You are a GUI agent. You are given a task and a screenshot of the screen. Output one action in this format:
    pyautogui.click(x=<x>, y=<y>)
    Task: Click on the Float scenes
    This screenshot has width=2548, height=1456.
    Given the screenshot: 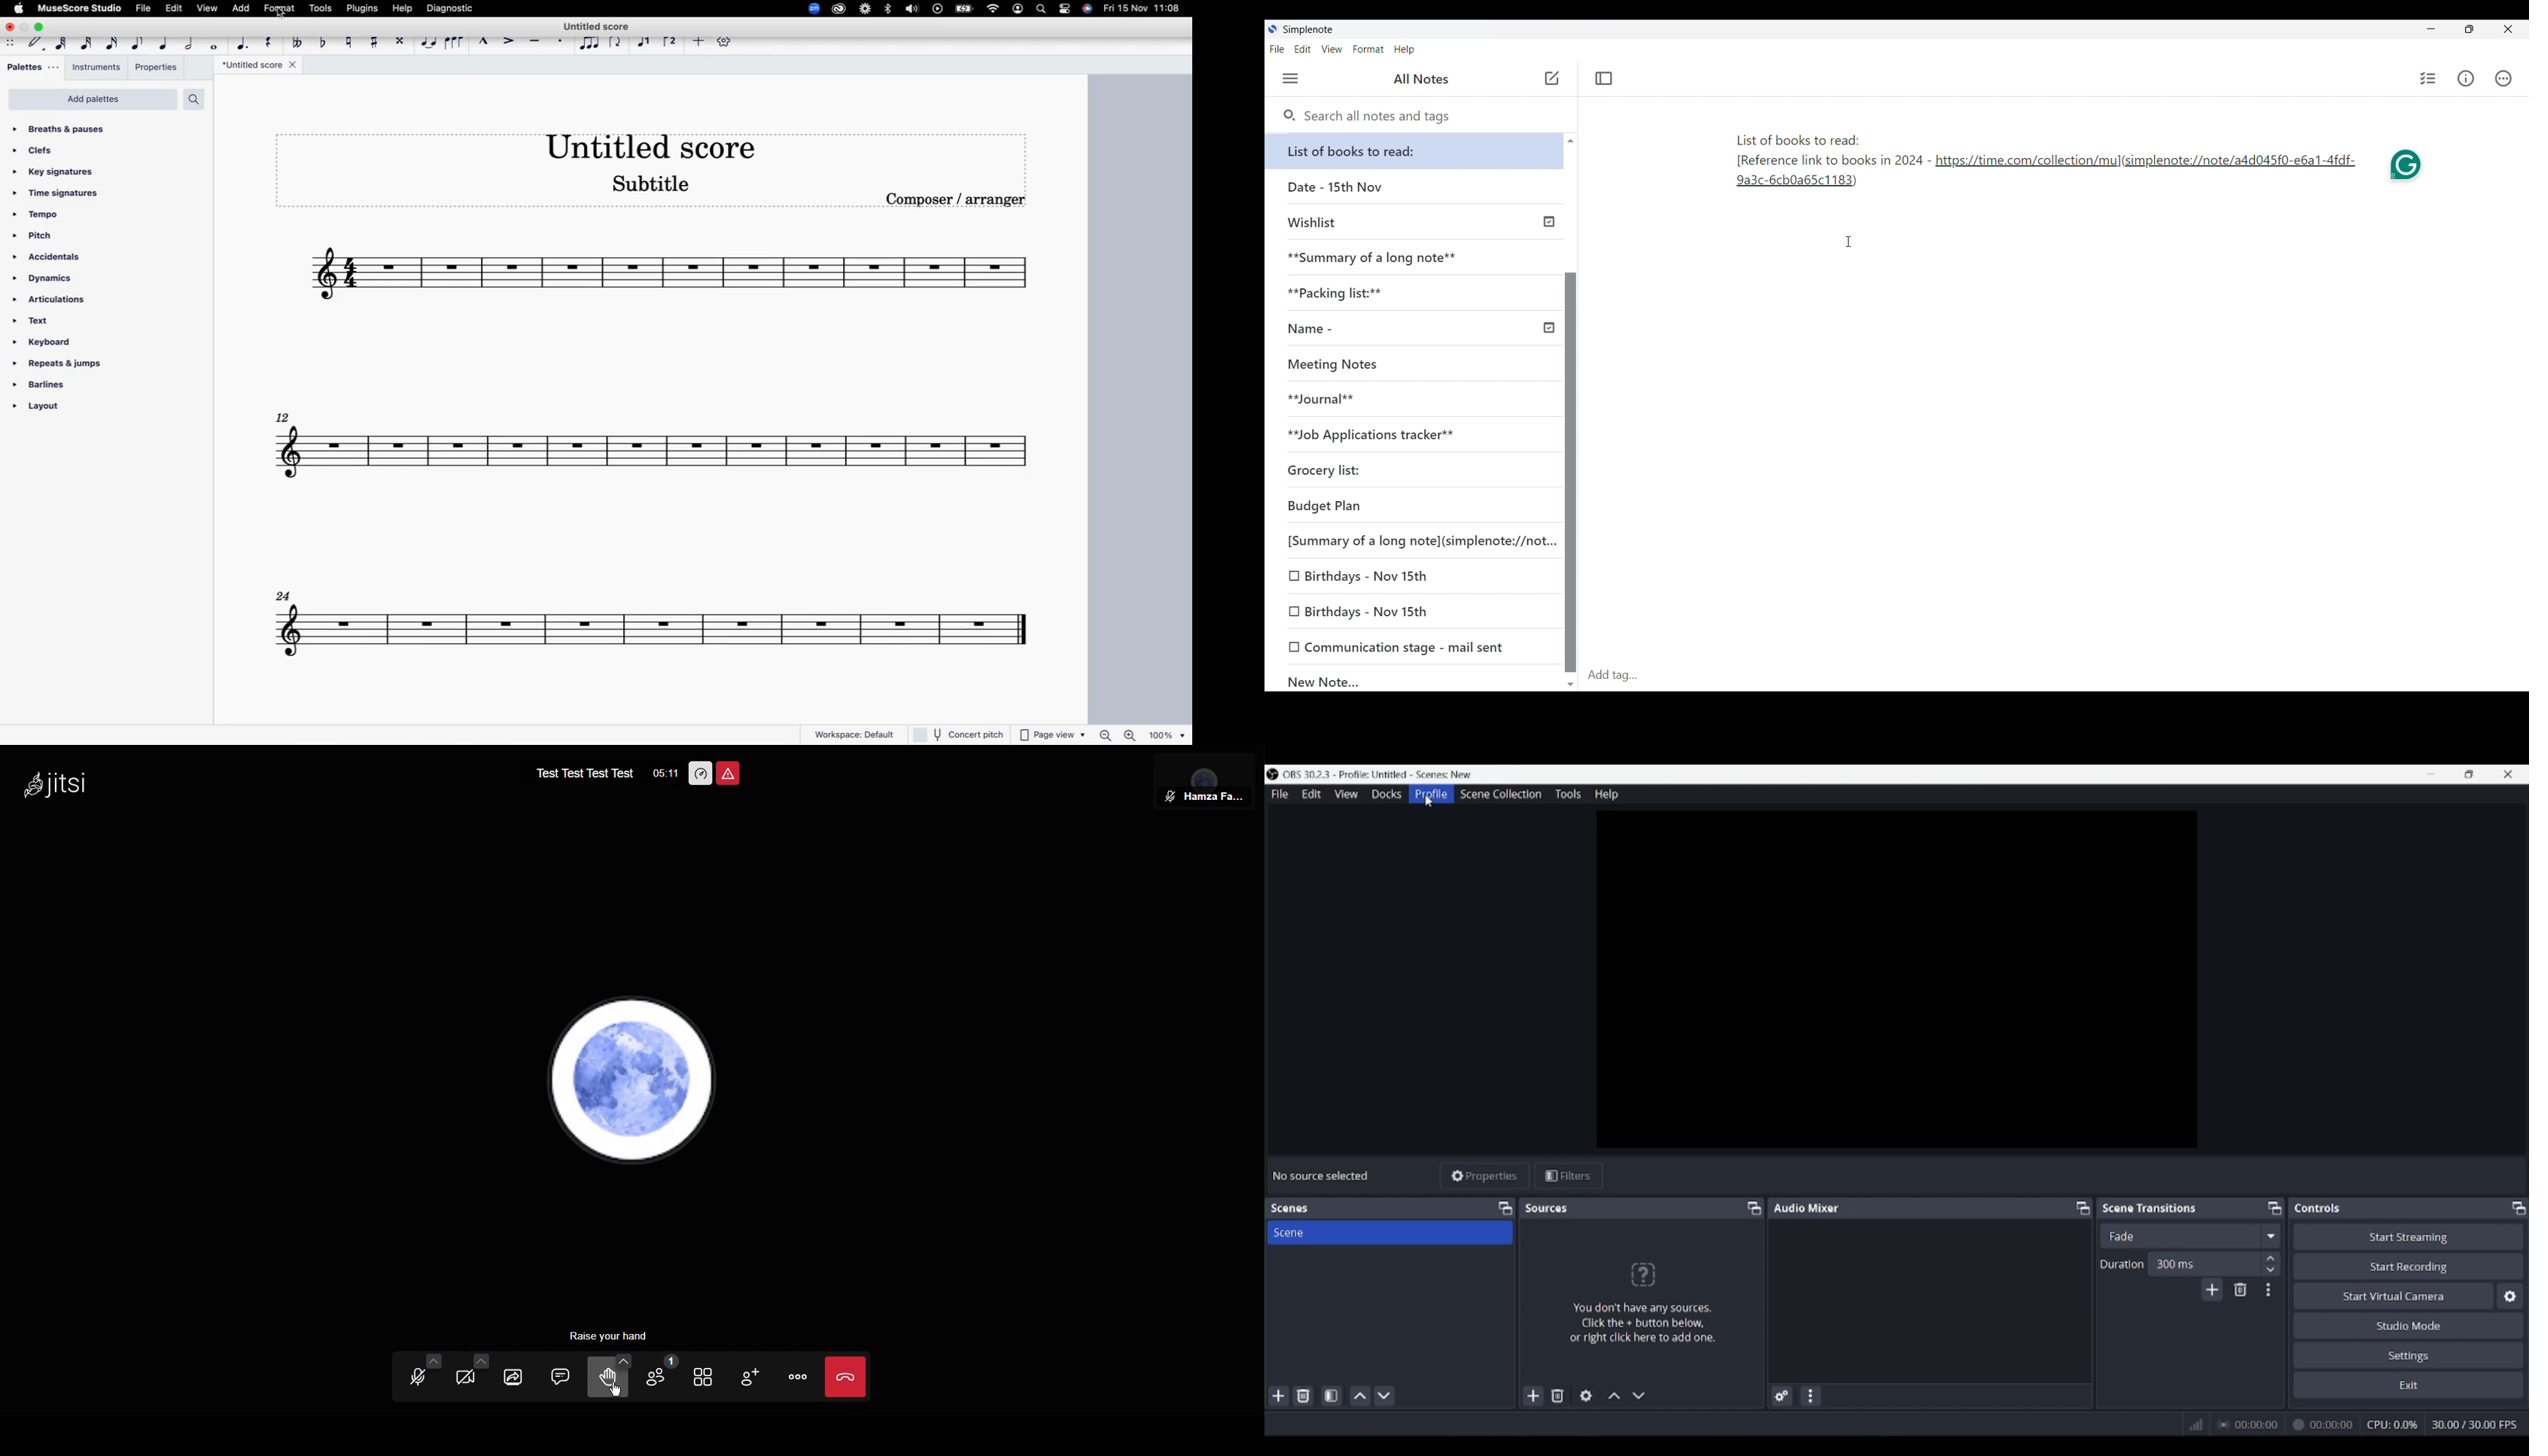 What is the action you would take?
    pyautogui.click(x=1505, y=1208)
    